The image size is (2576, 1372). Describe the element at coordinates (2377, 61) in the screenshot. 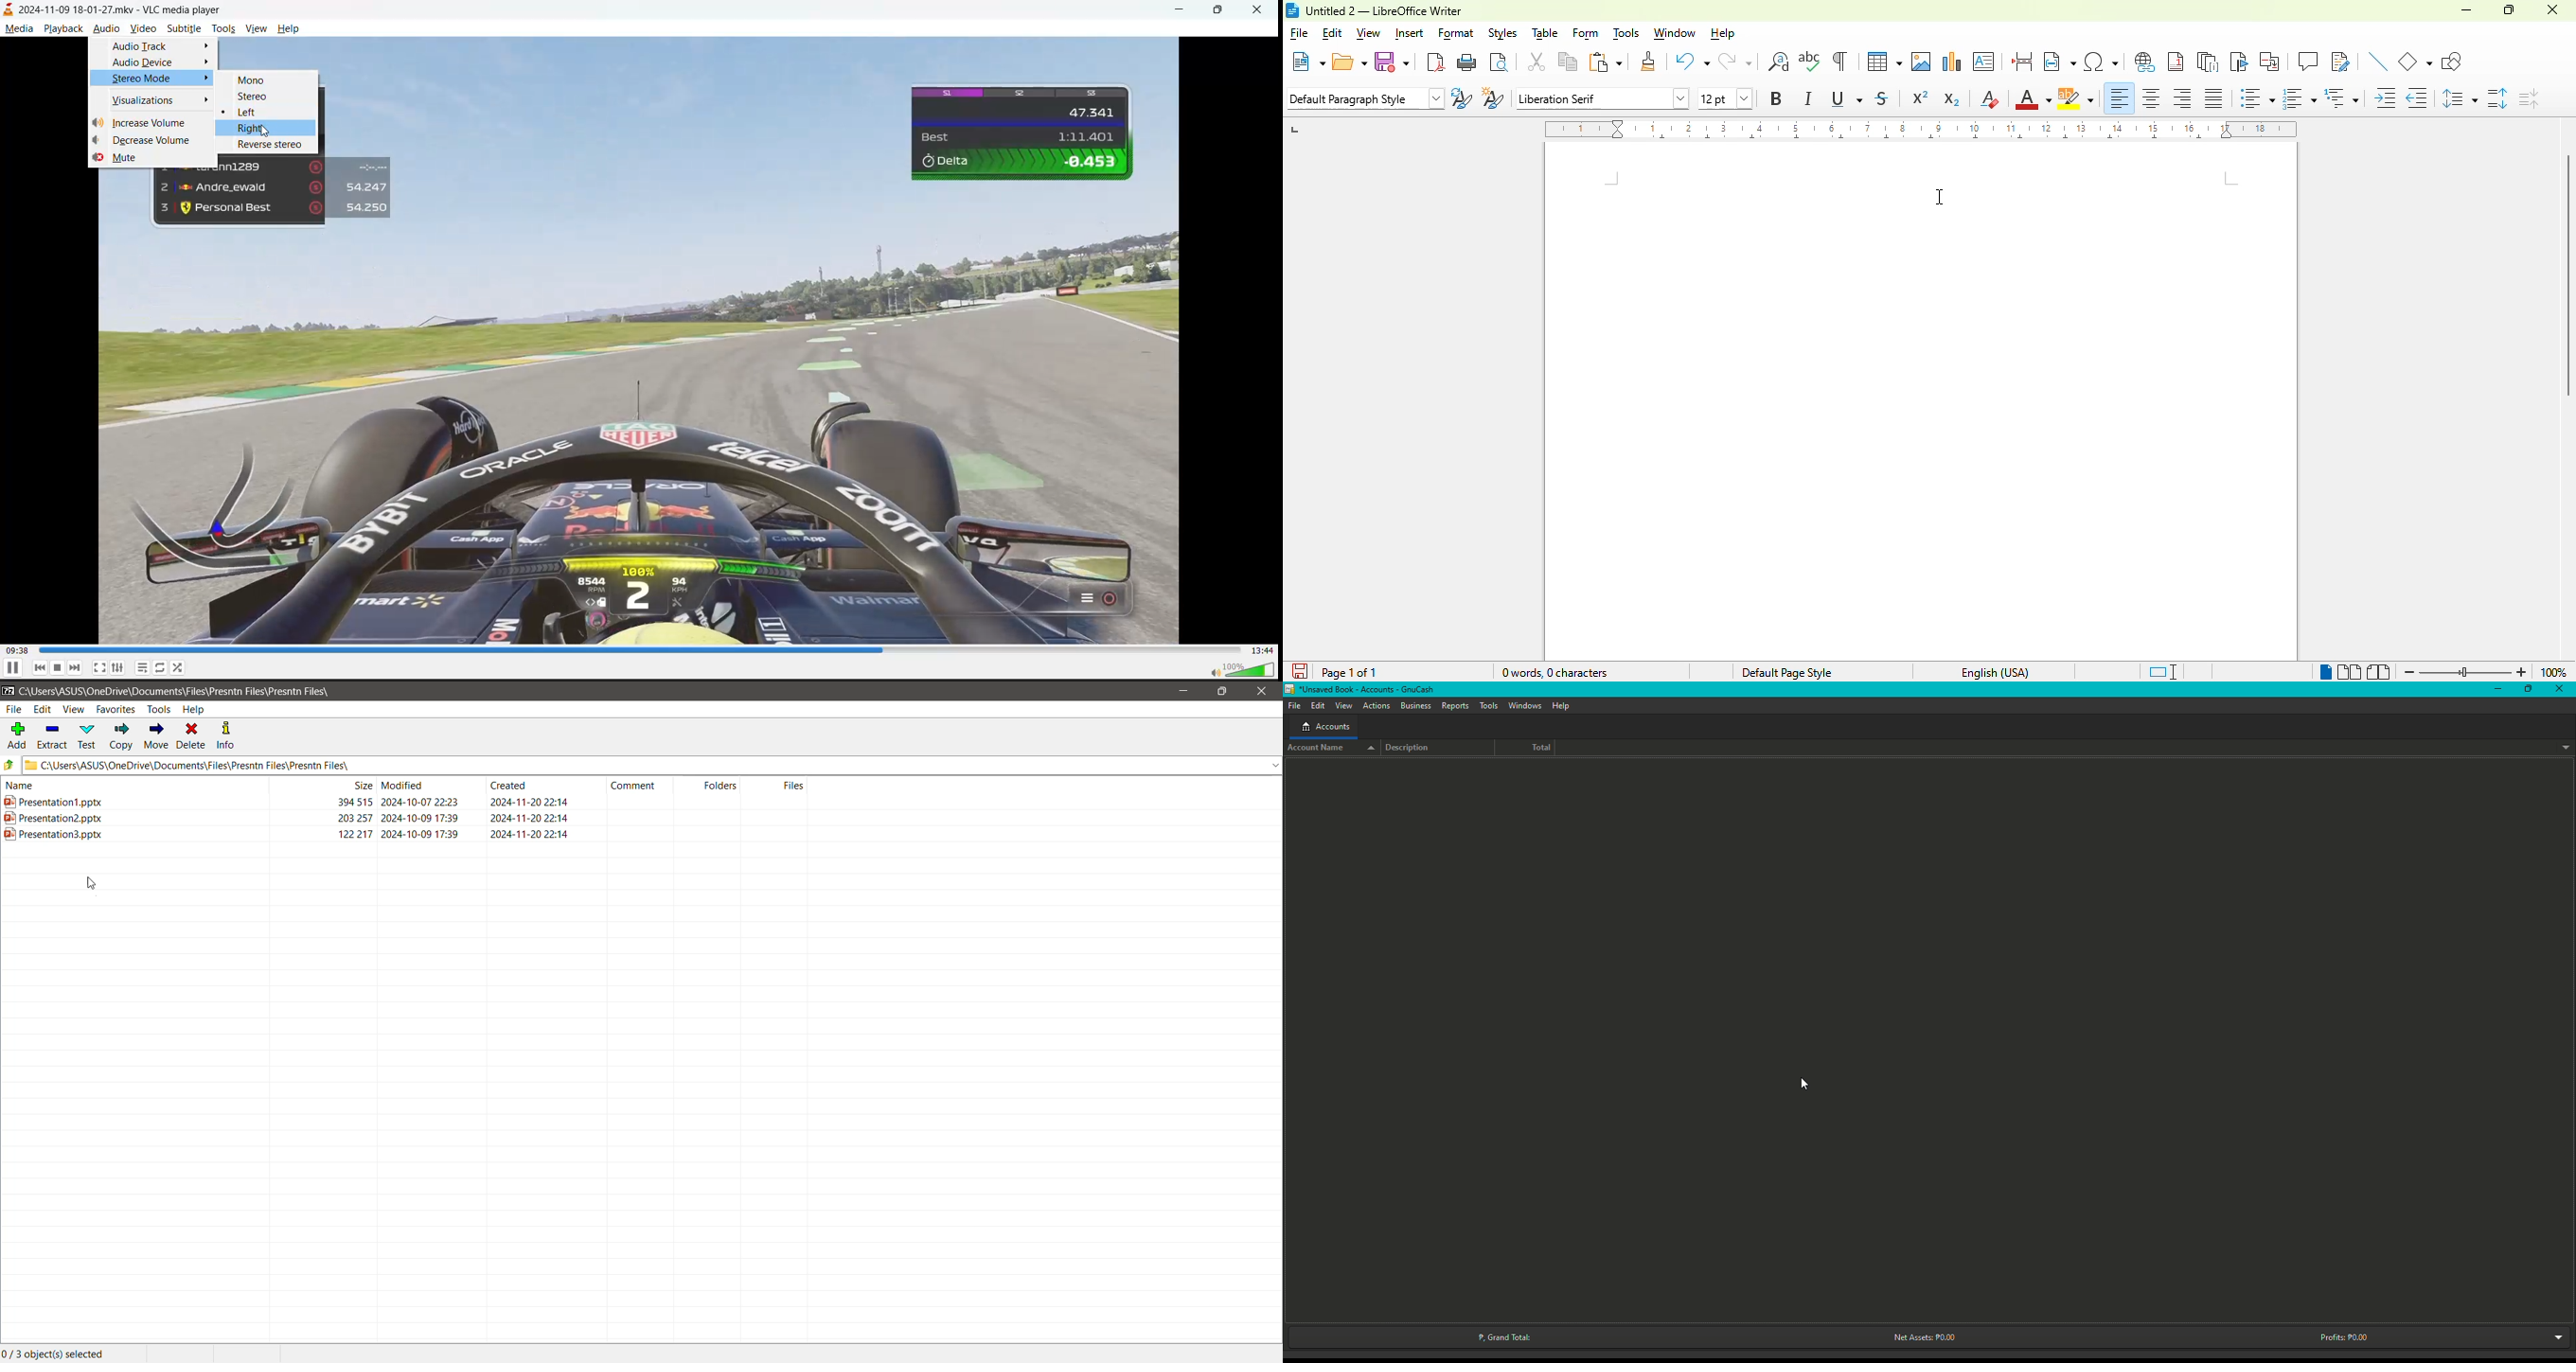

I see `insert line` at that location.